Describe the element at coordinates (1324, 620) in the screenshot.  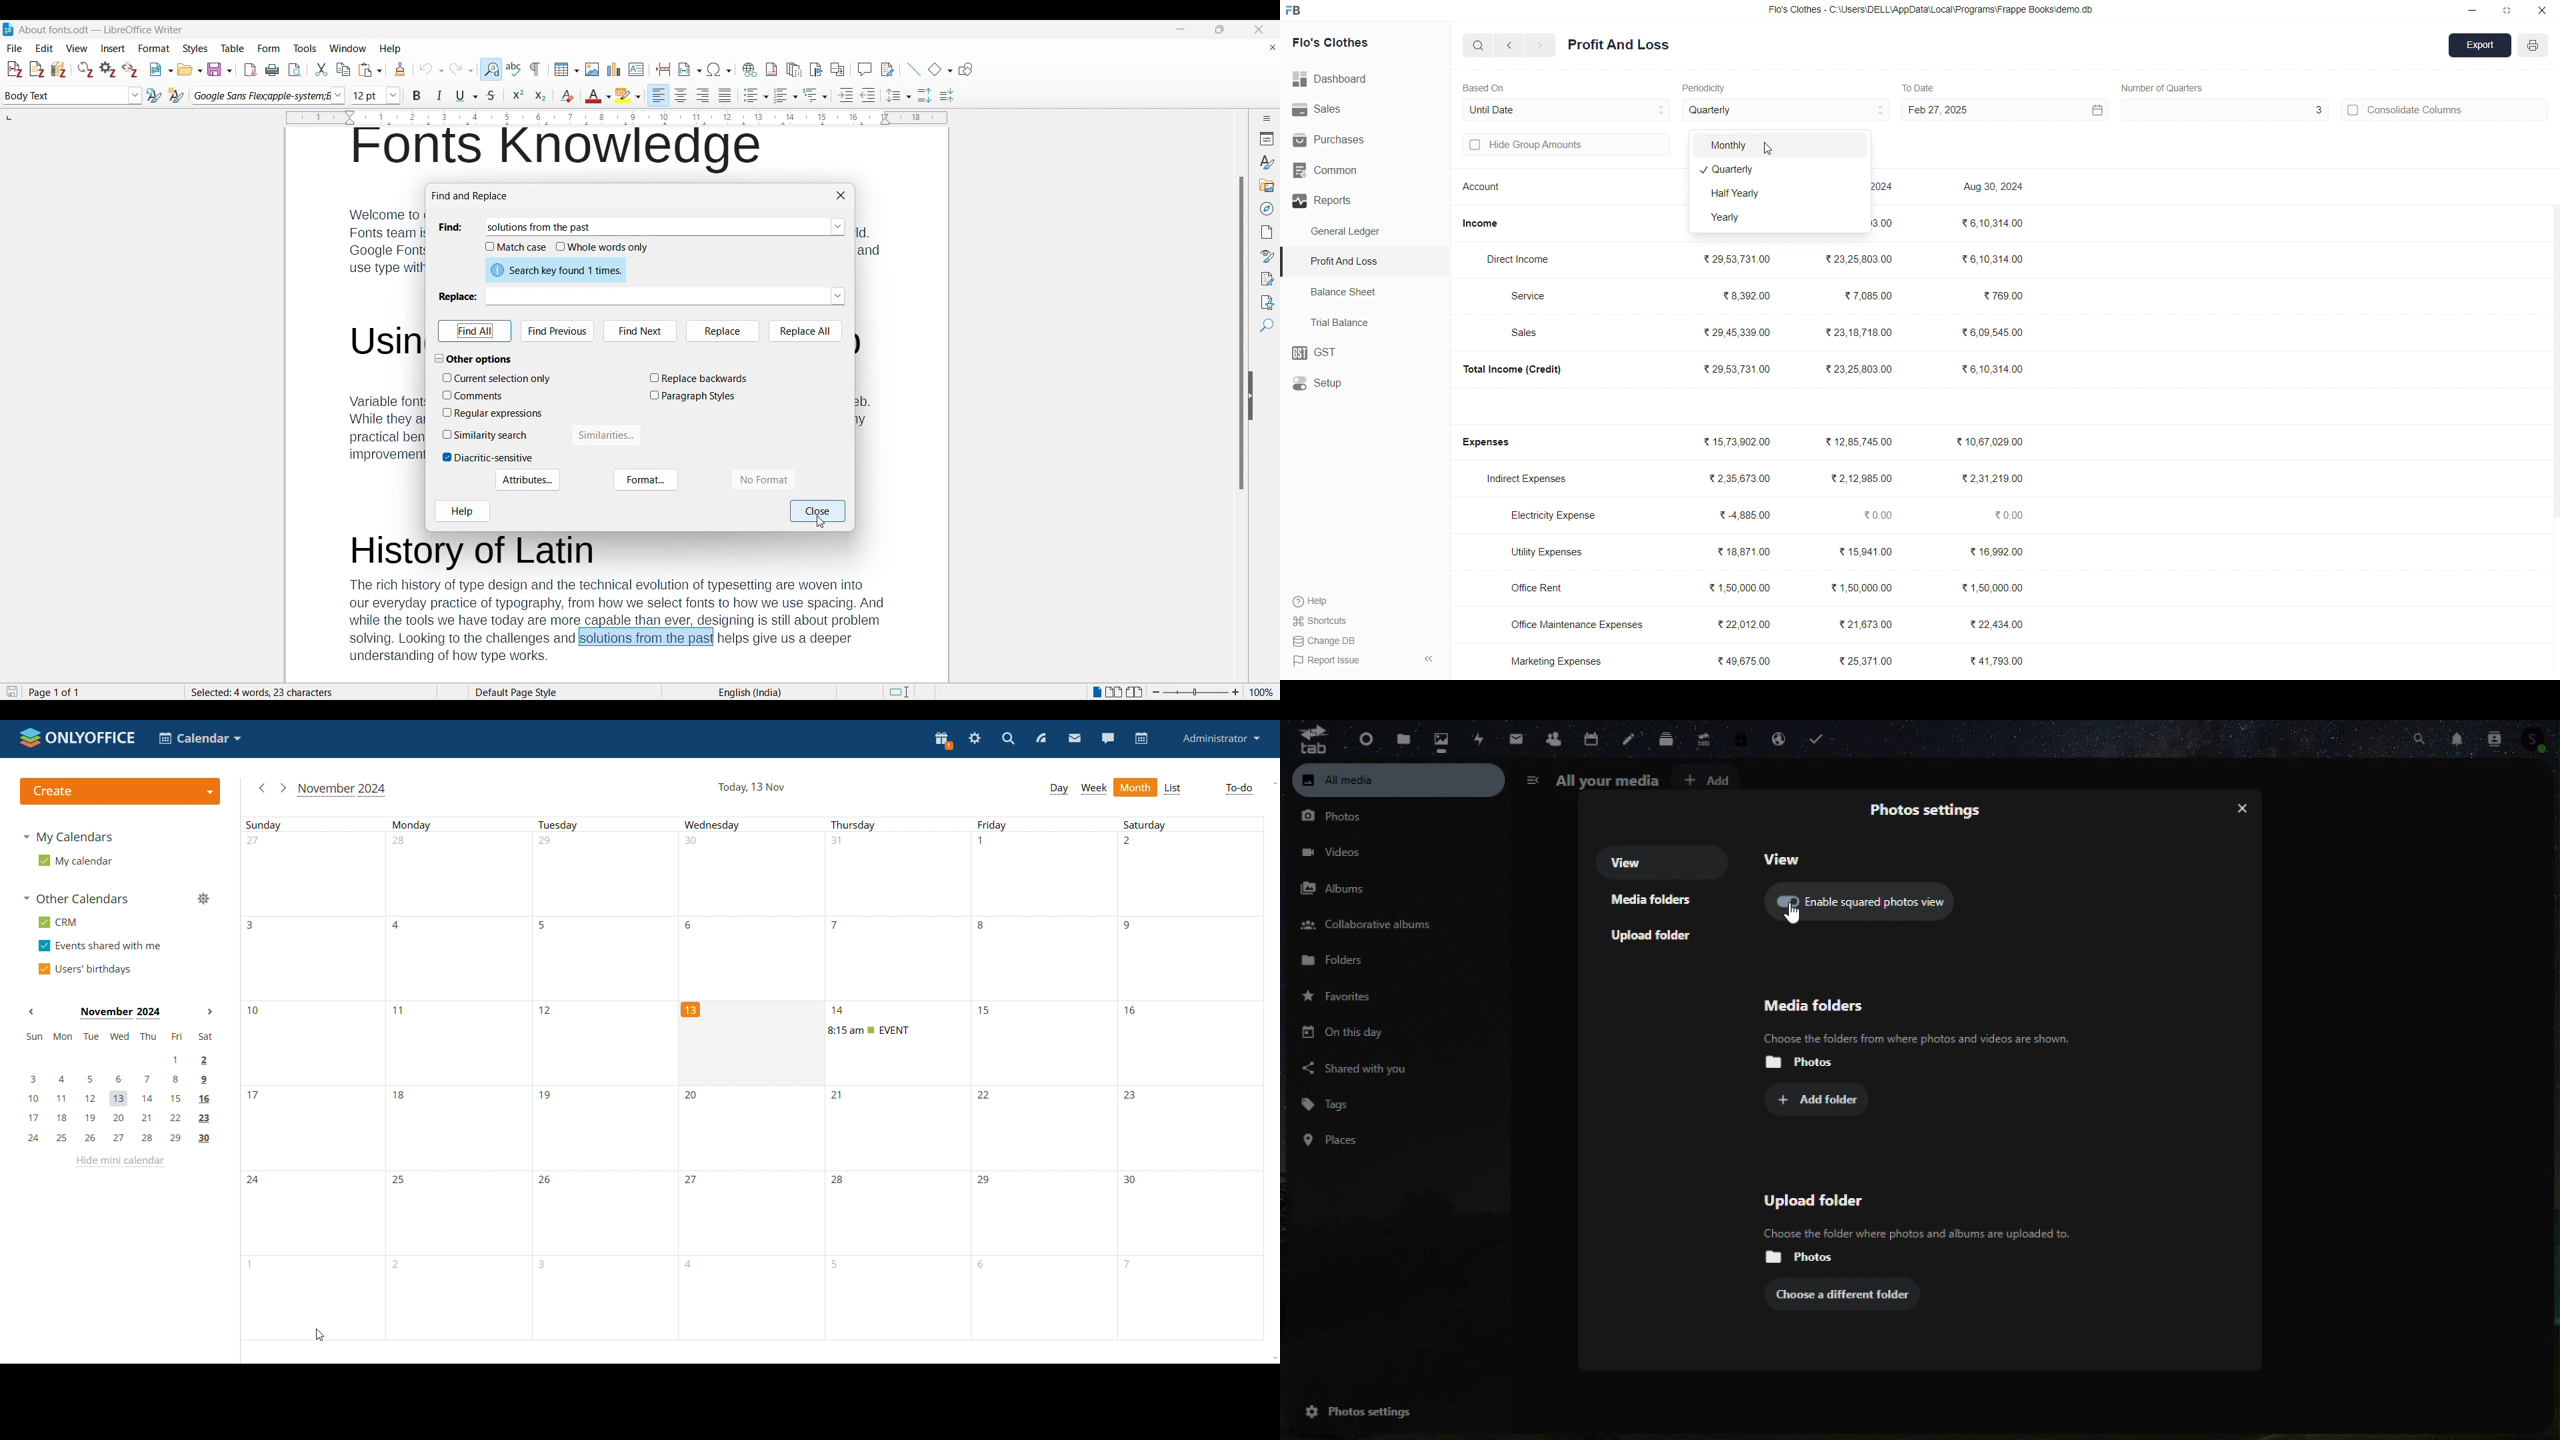
I see `Shortcuts` at that location.